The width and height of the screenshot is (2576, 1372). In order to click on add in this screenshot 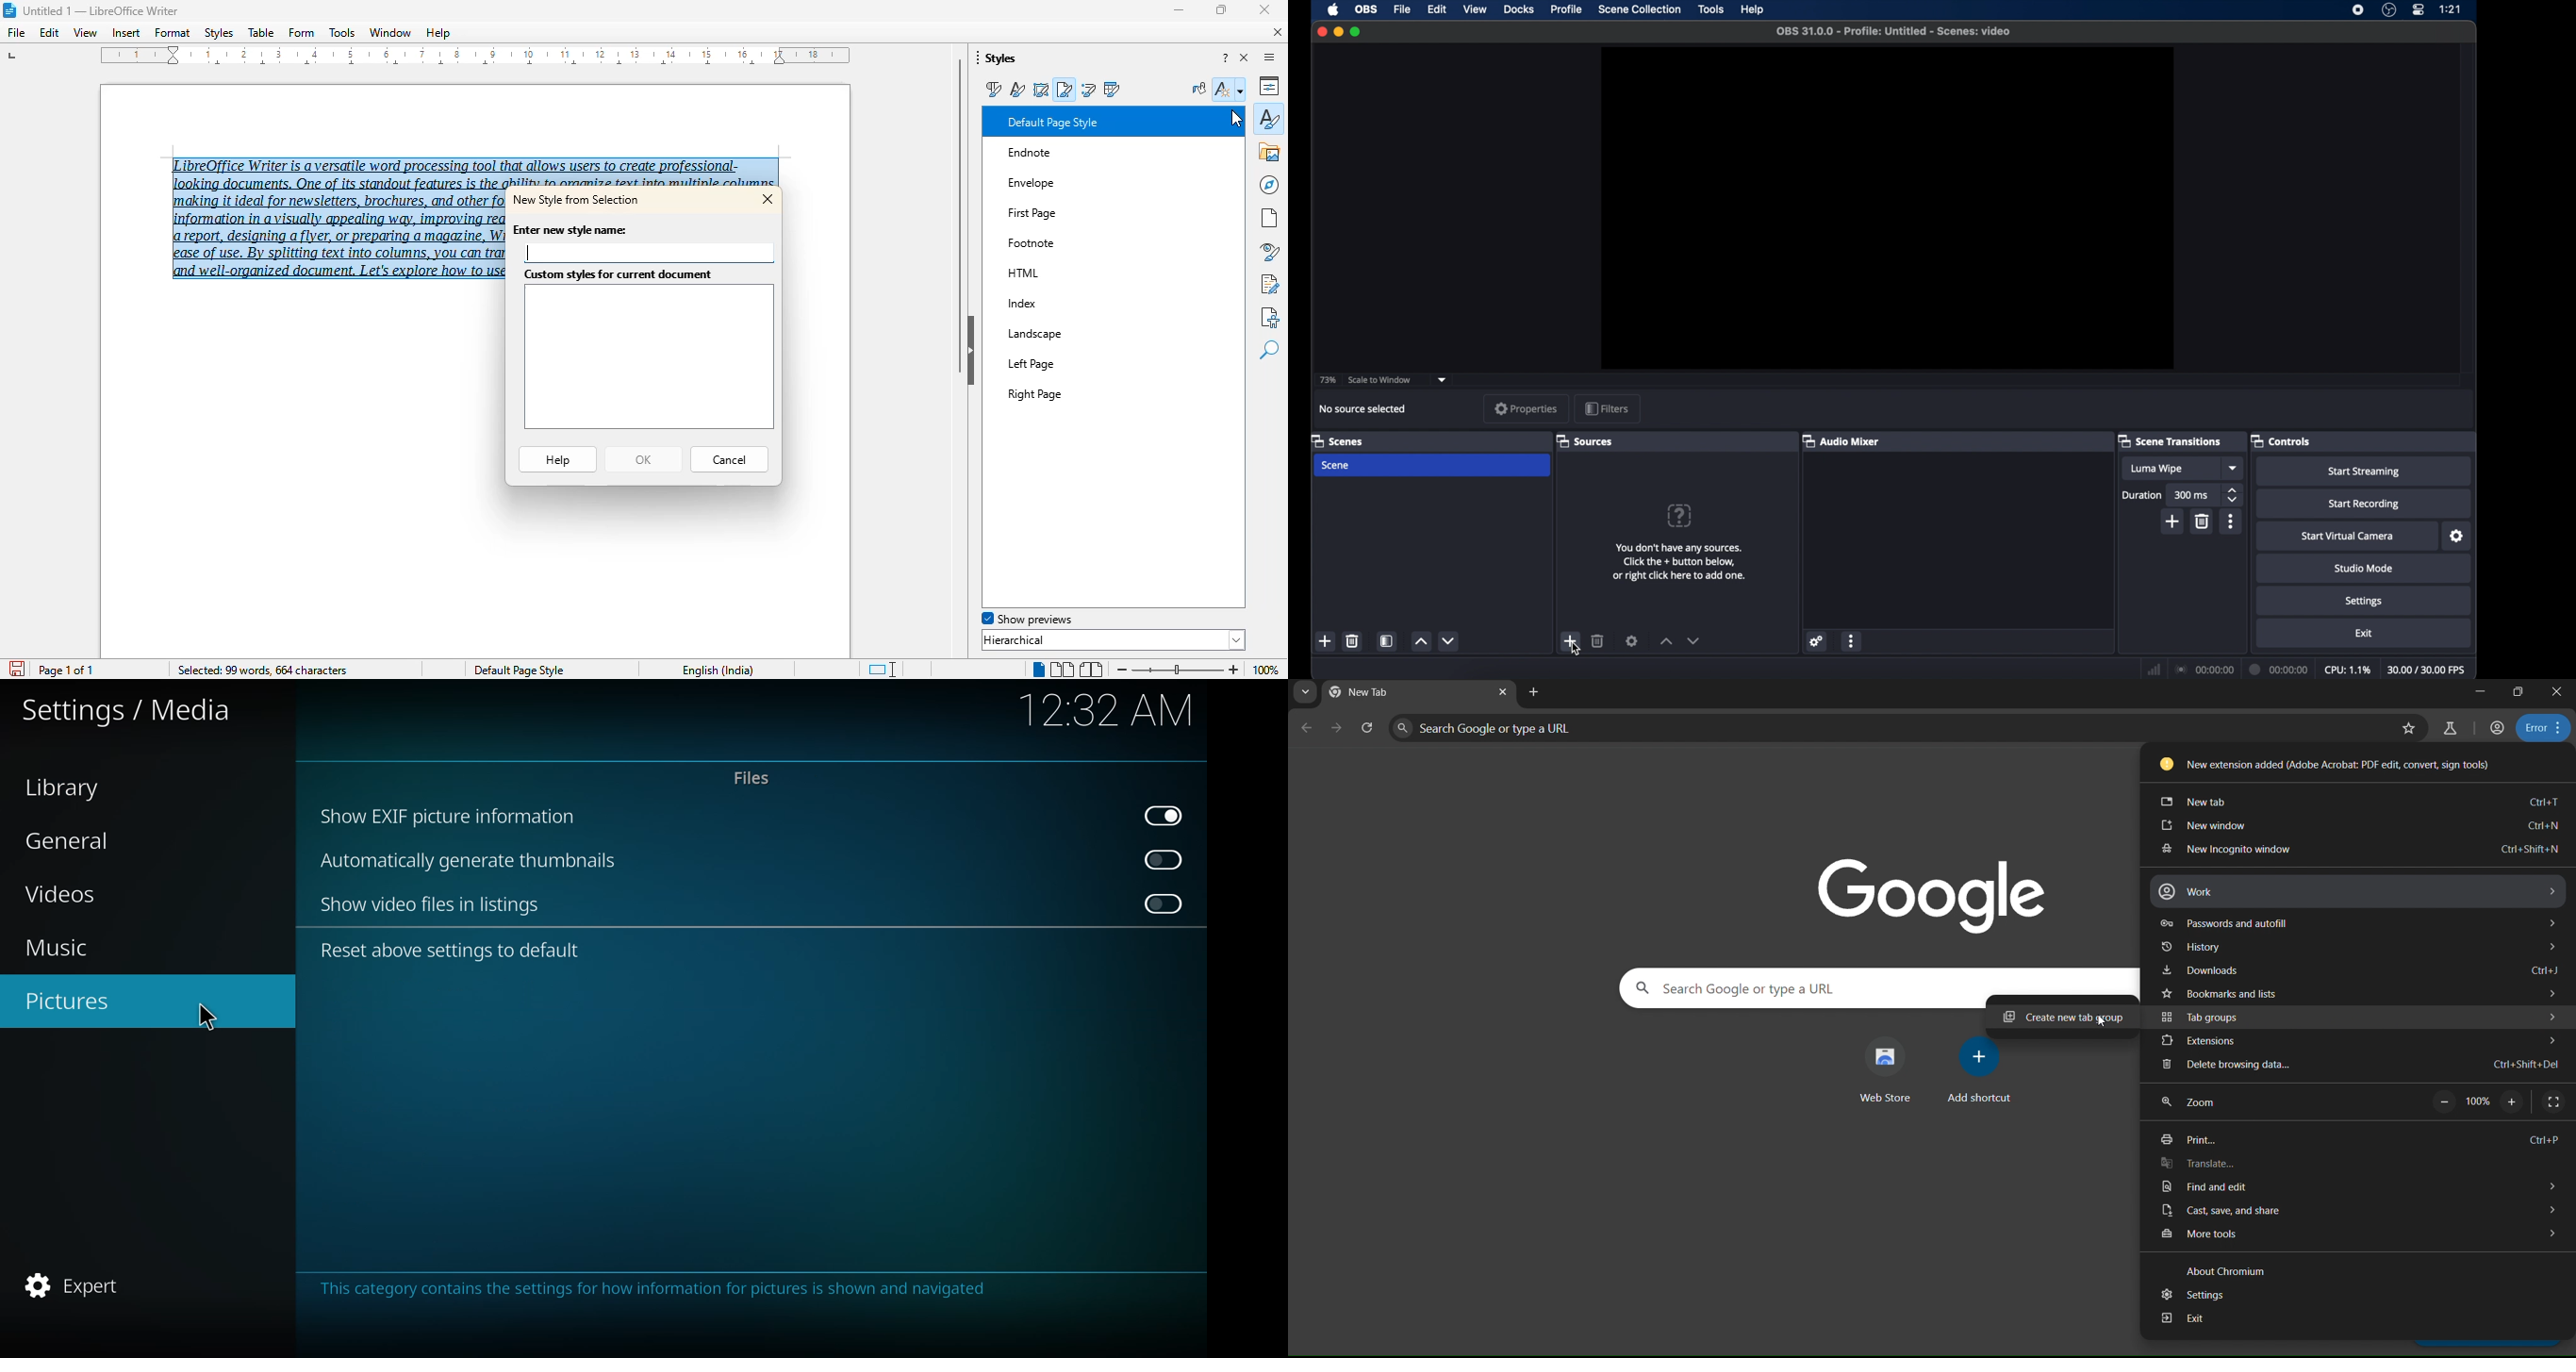, I will do `click(2173, 521)`.